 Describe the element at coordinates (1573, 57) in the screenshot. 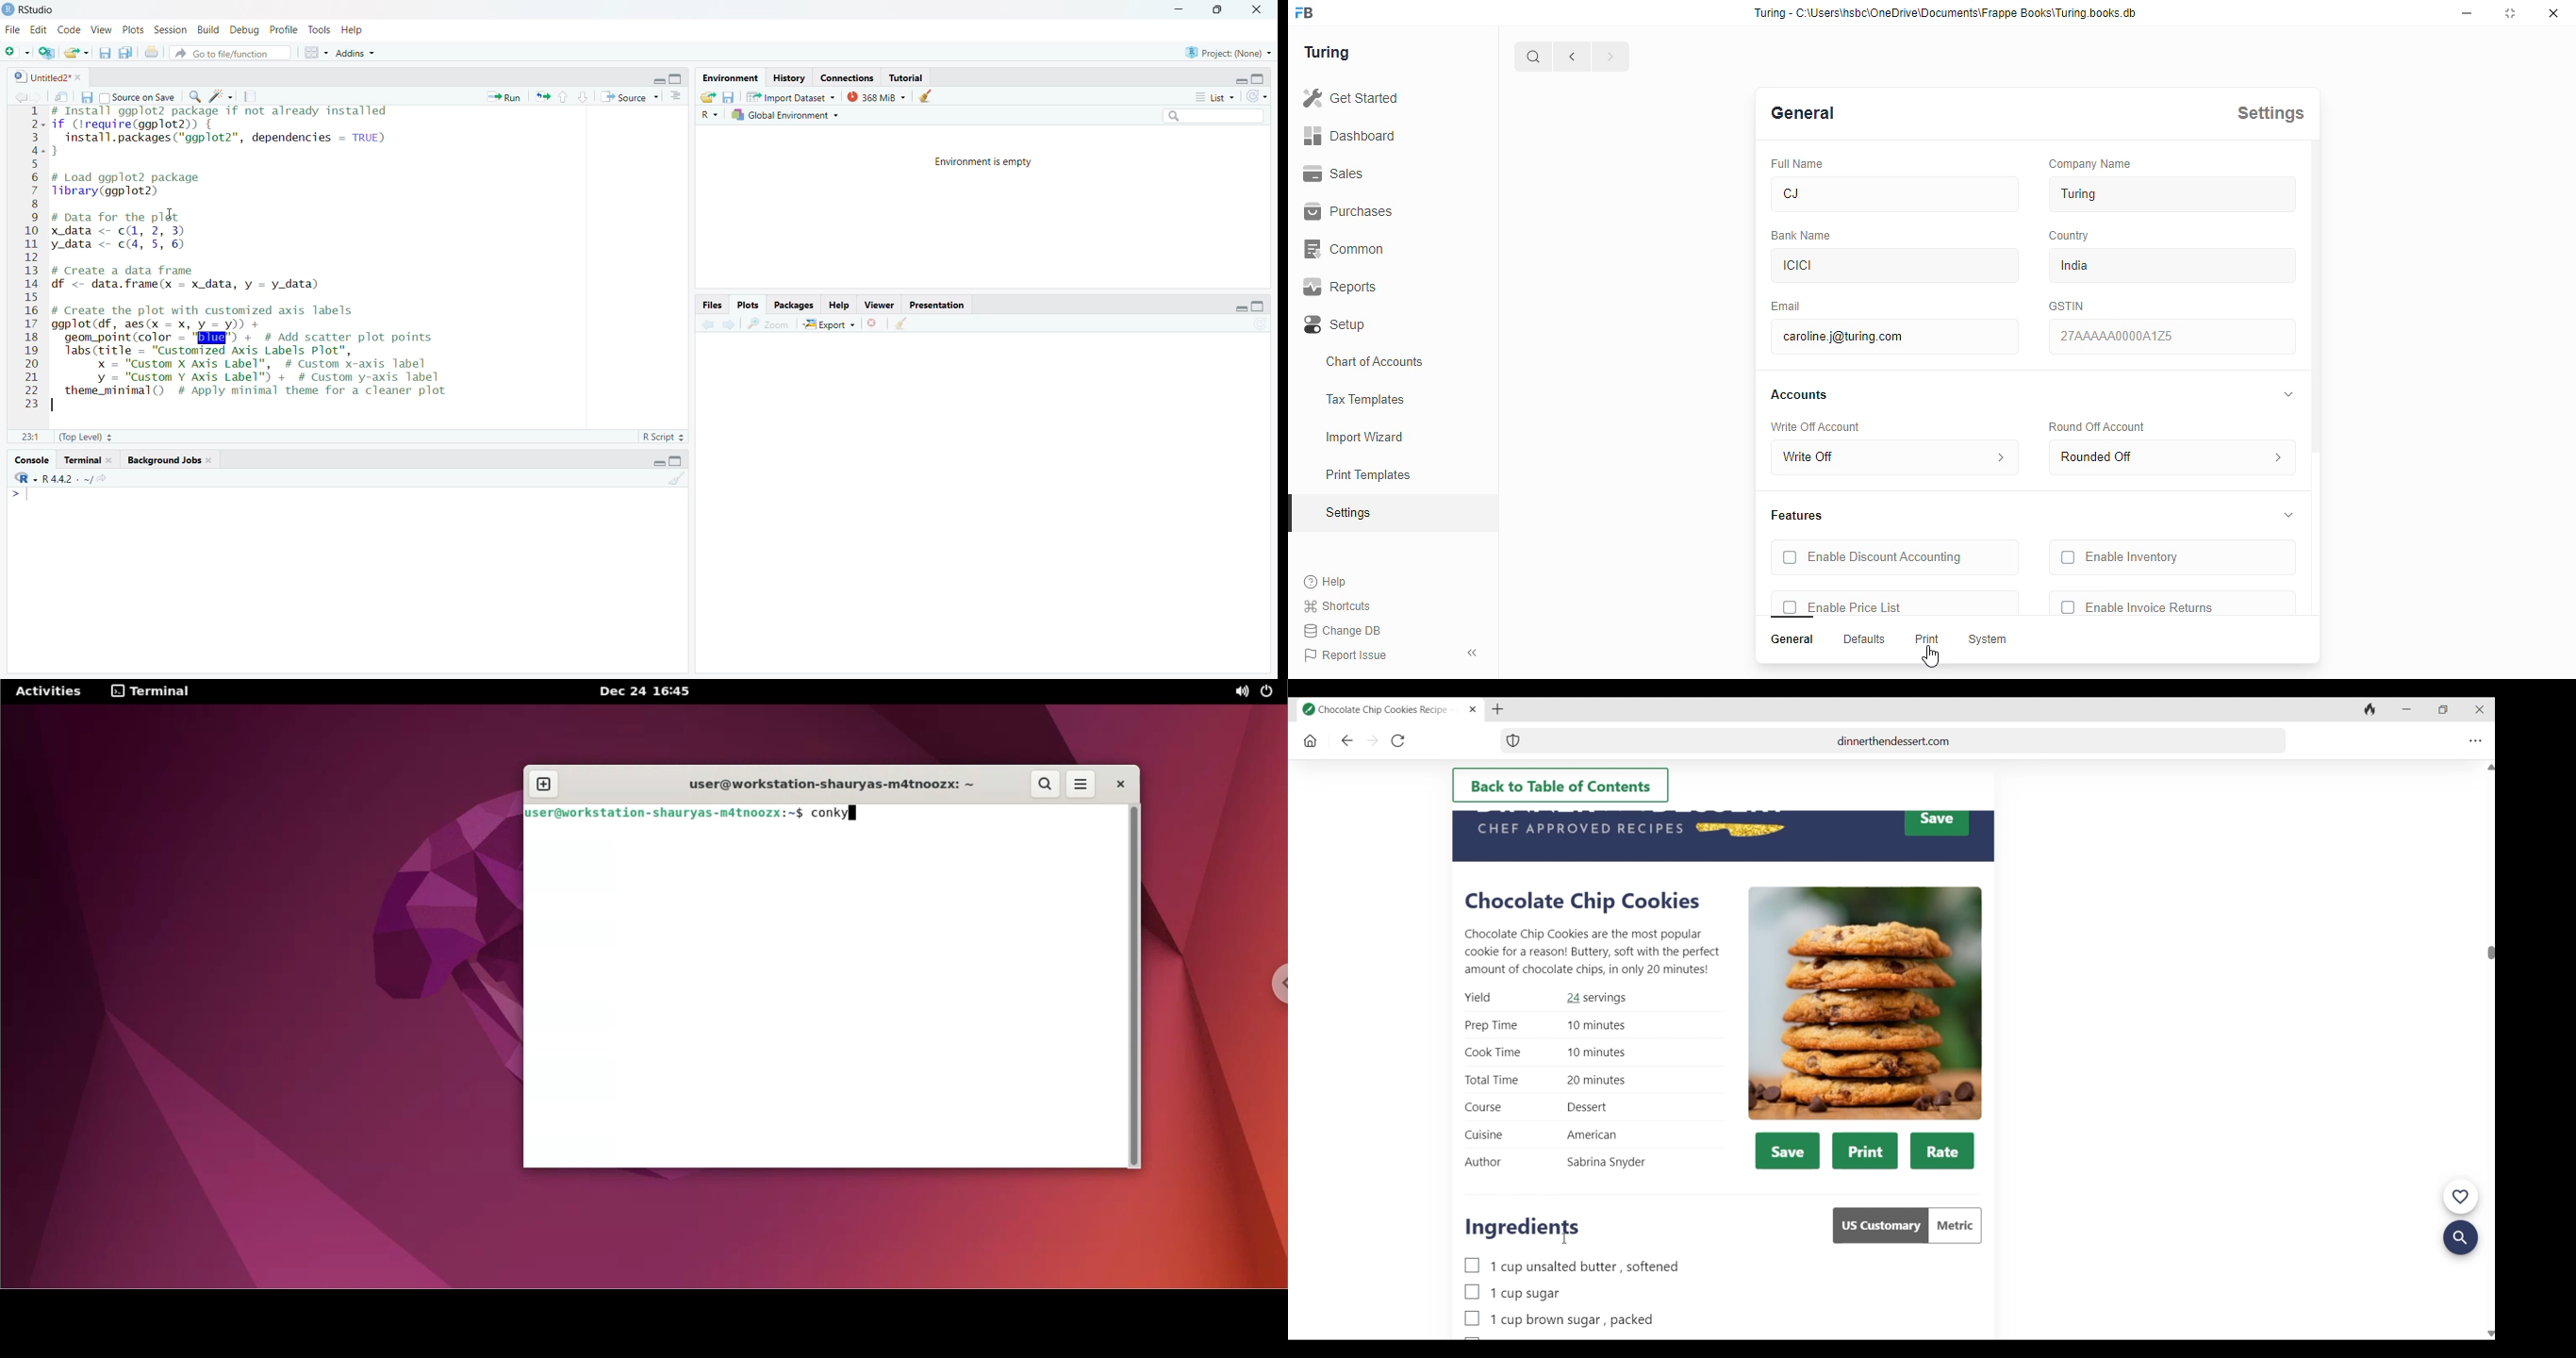

I see `previous` at that location.